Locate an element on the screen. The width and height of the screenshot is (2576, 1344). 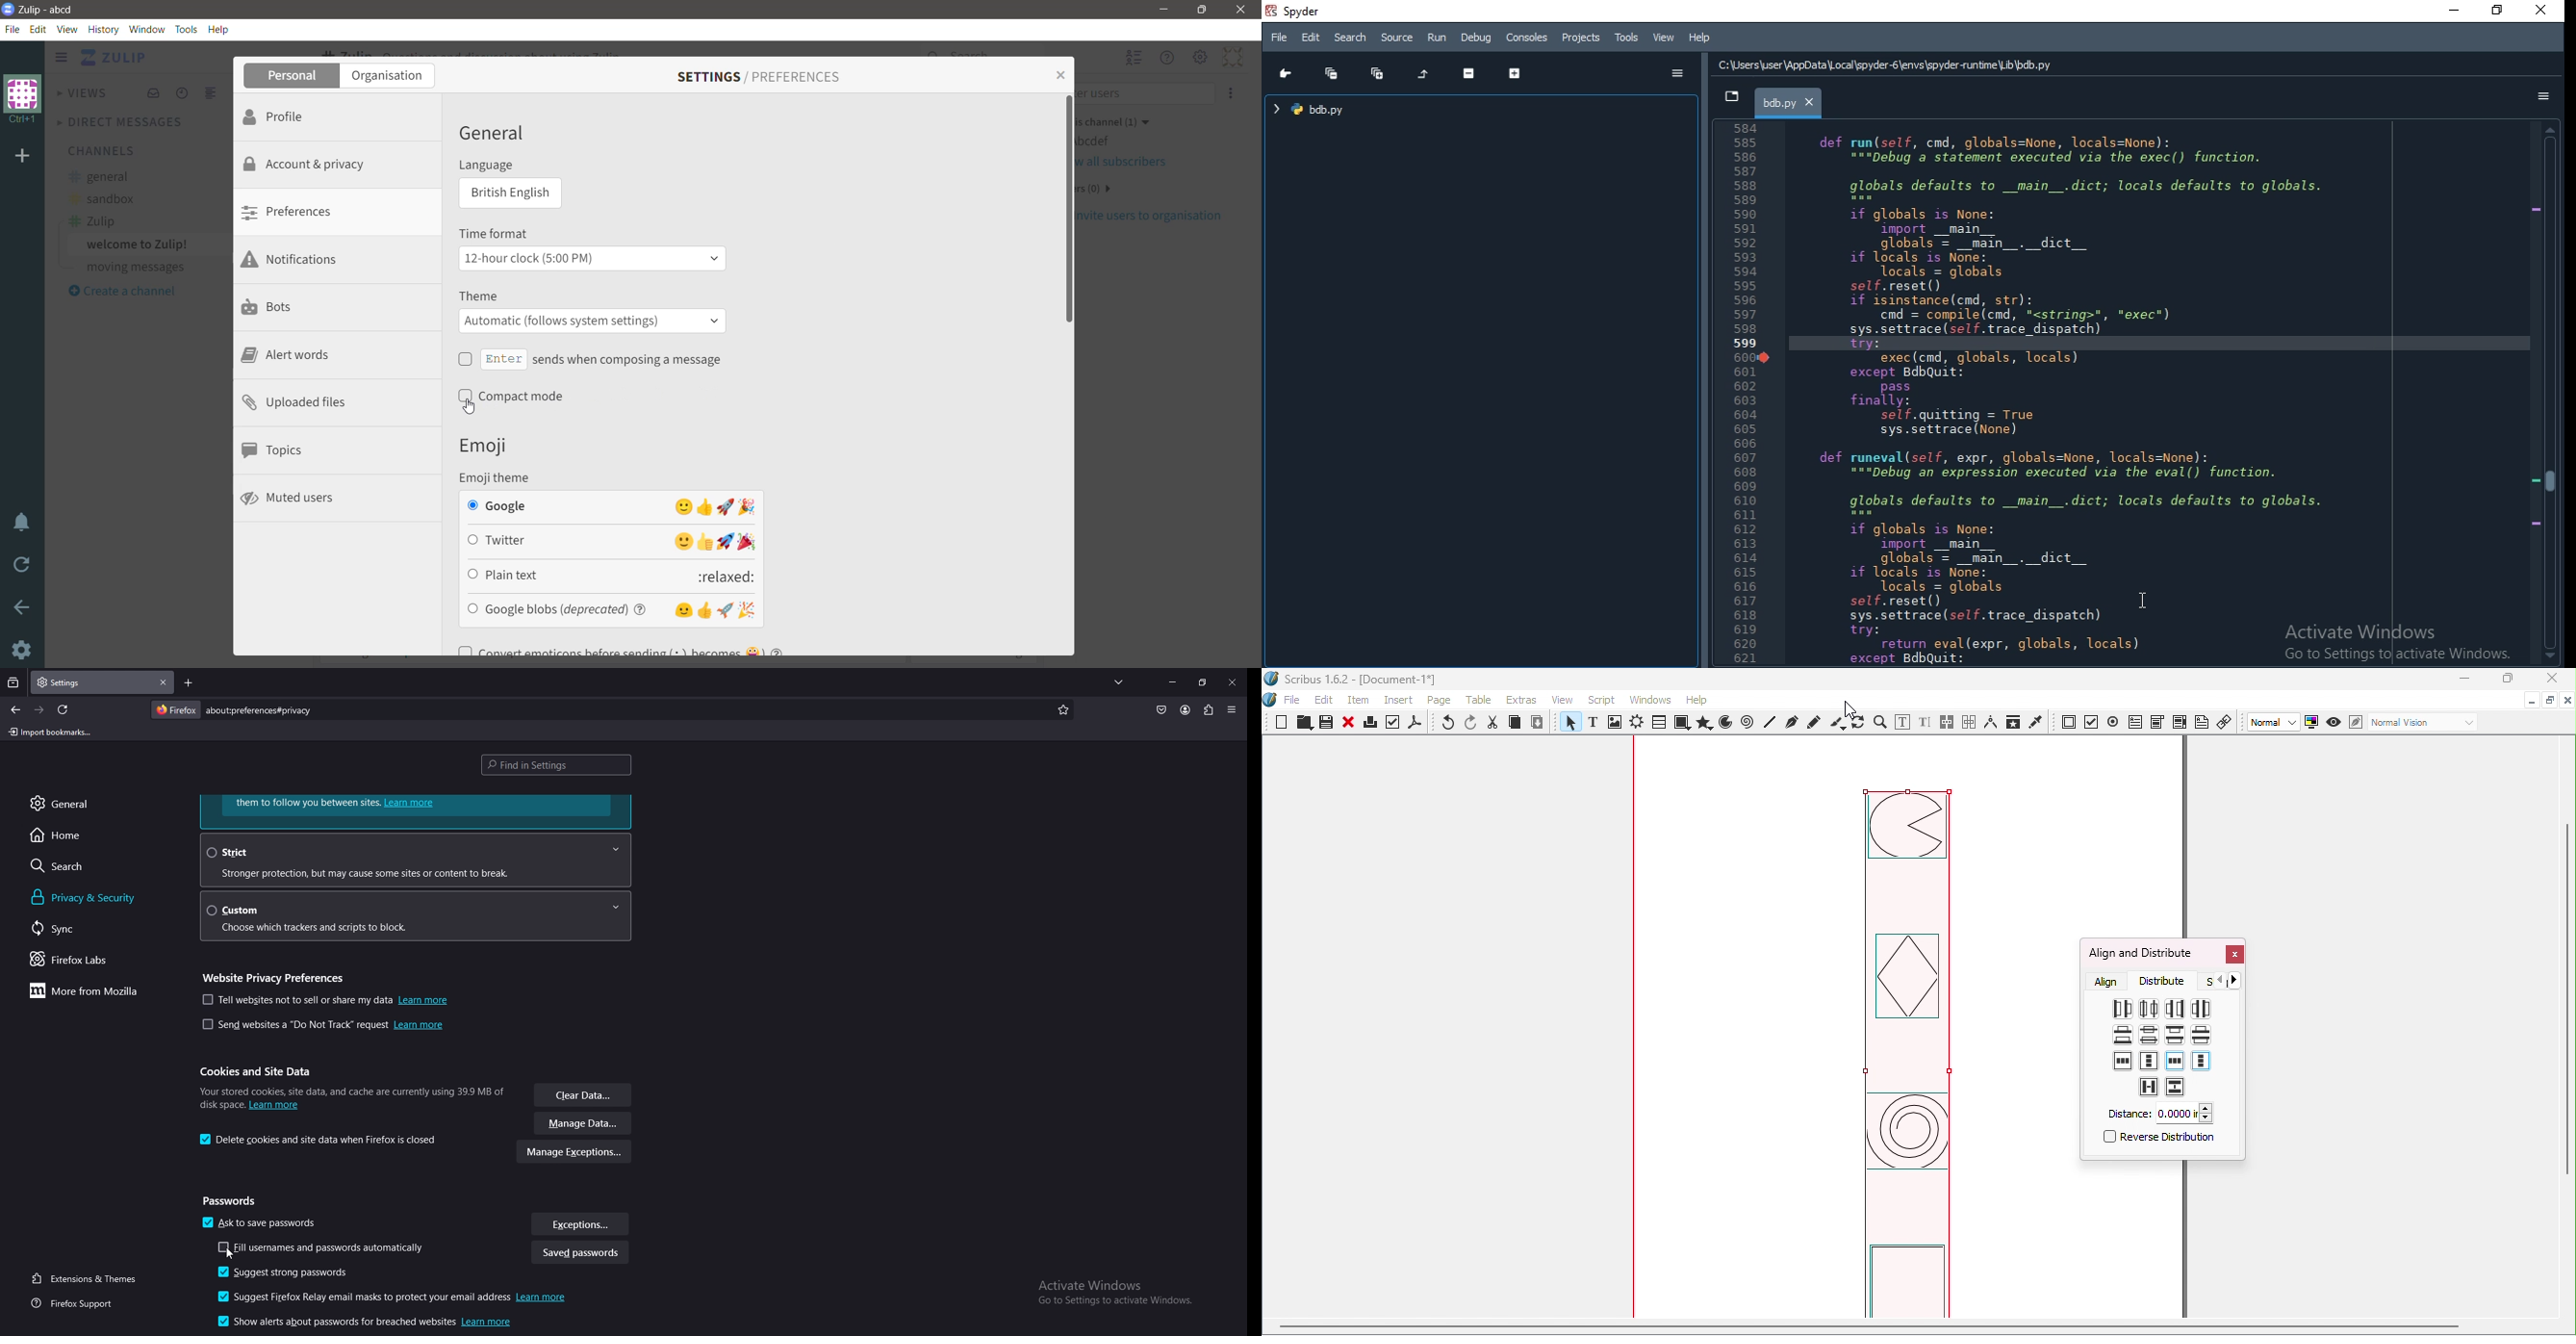
Settings/Preferences is located at coordinates (760, 76).